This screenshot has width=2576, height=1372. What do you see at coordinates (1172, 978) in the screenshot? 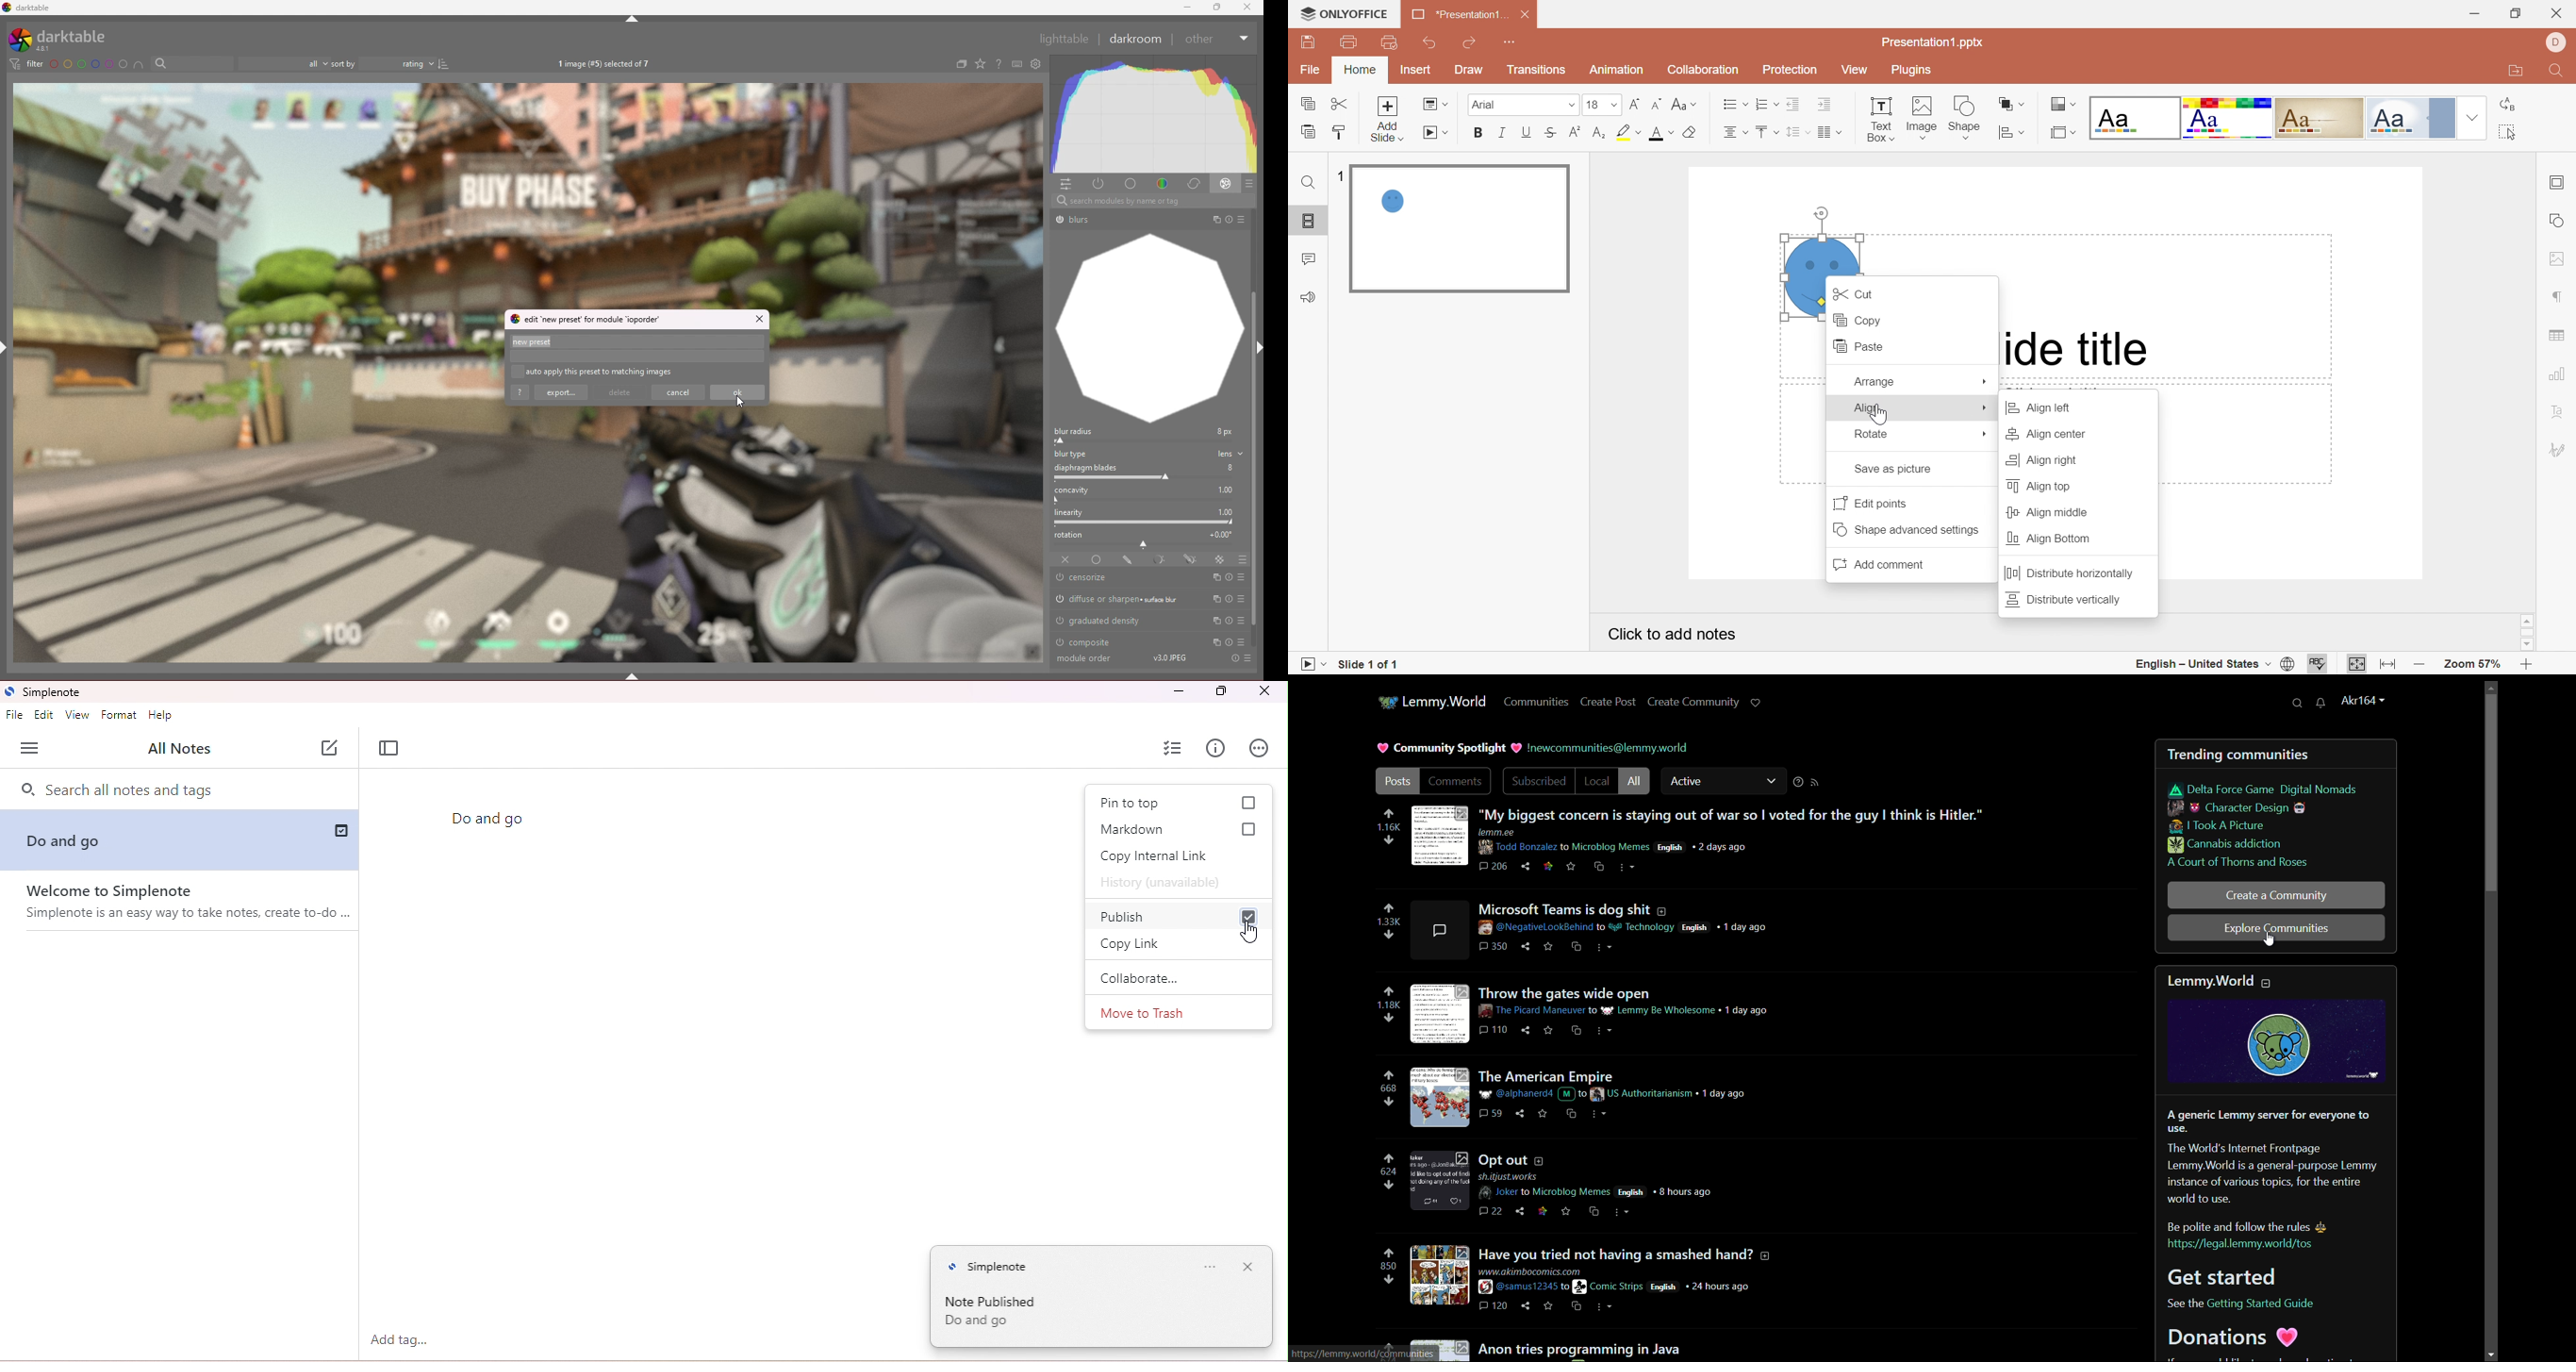
I see `collaborate` at bounding box center [1172, 978].